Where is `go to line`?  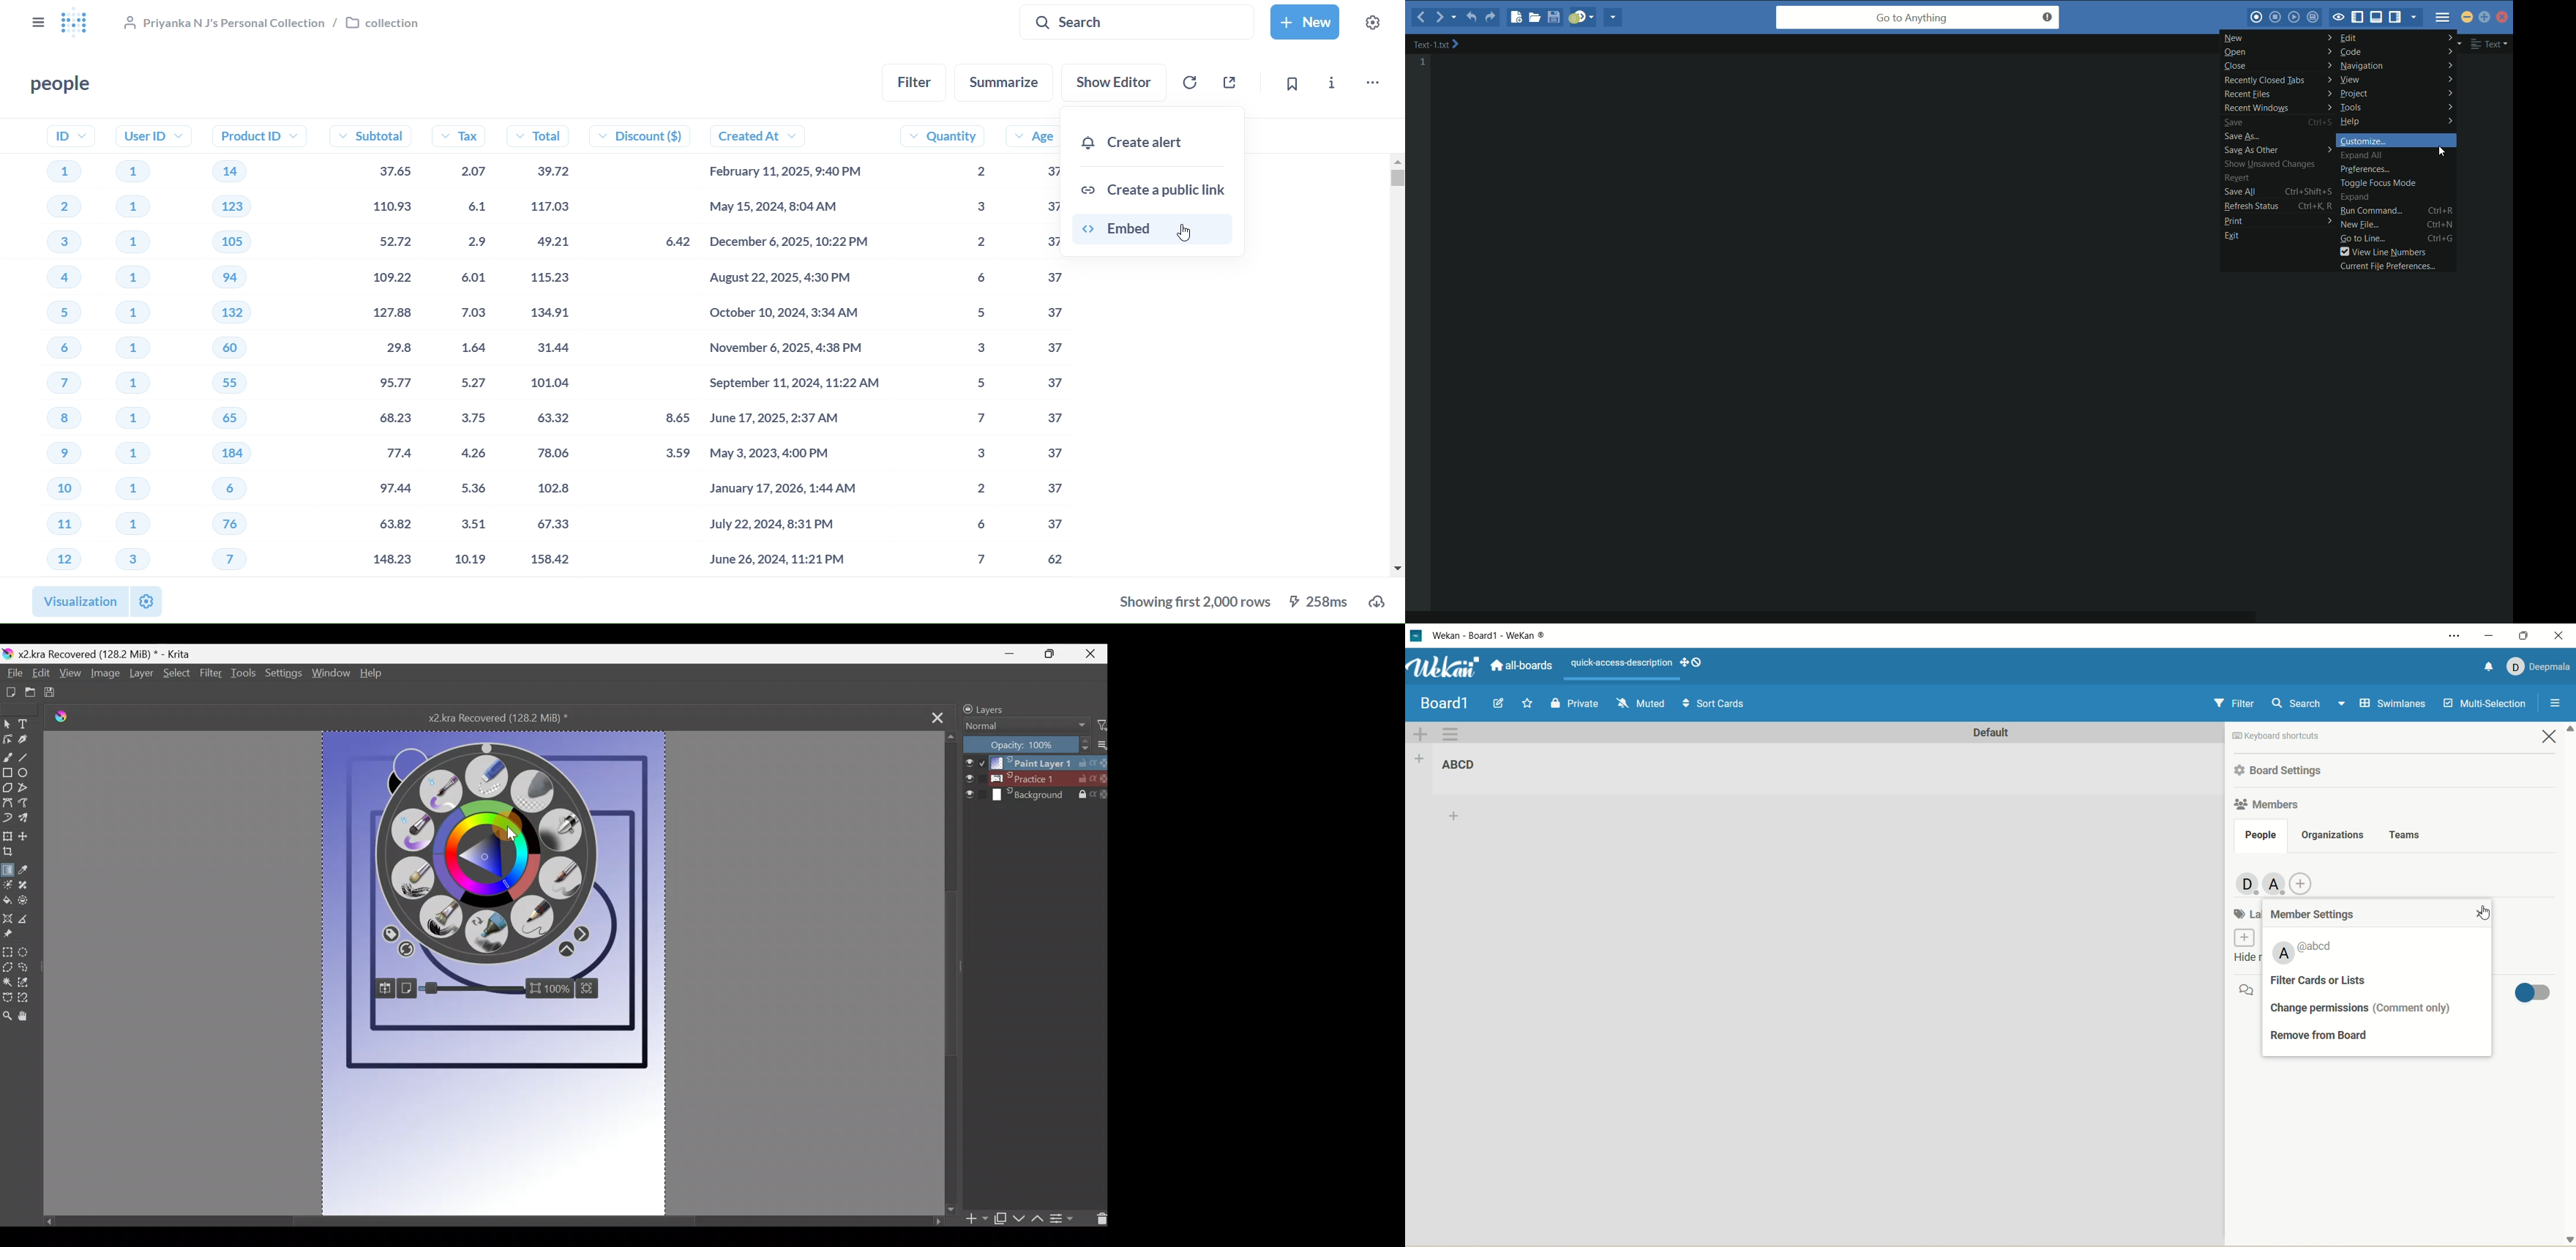 go to line is located at coordinates (2363, 238).